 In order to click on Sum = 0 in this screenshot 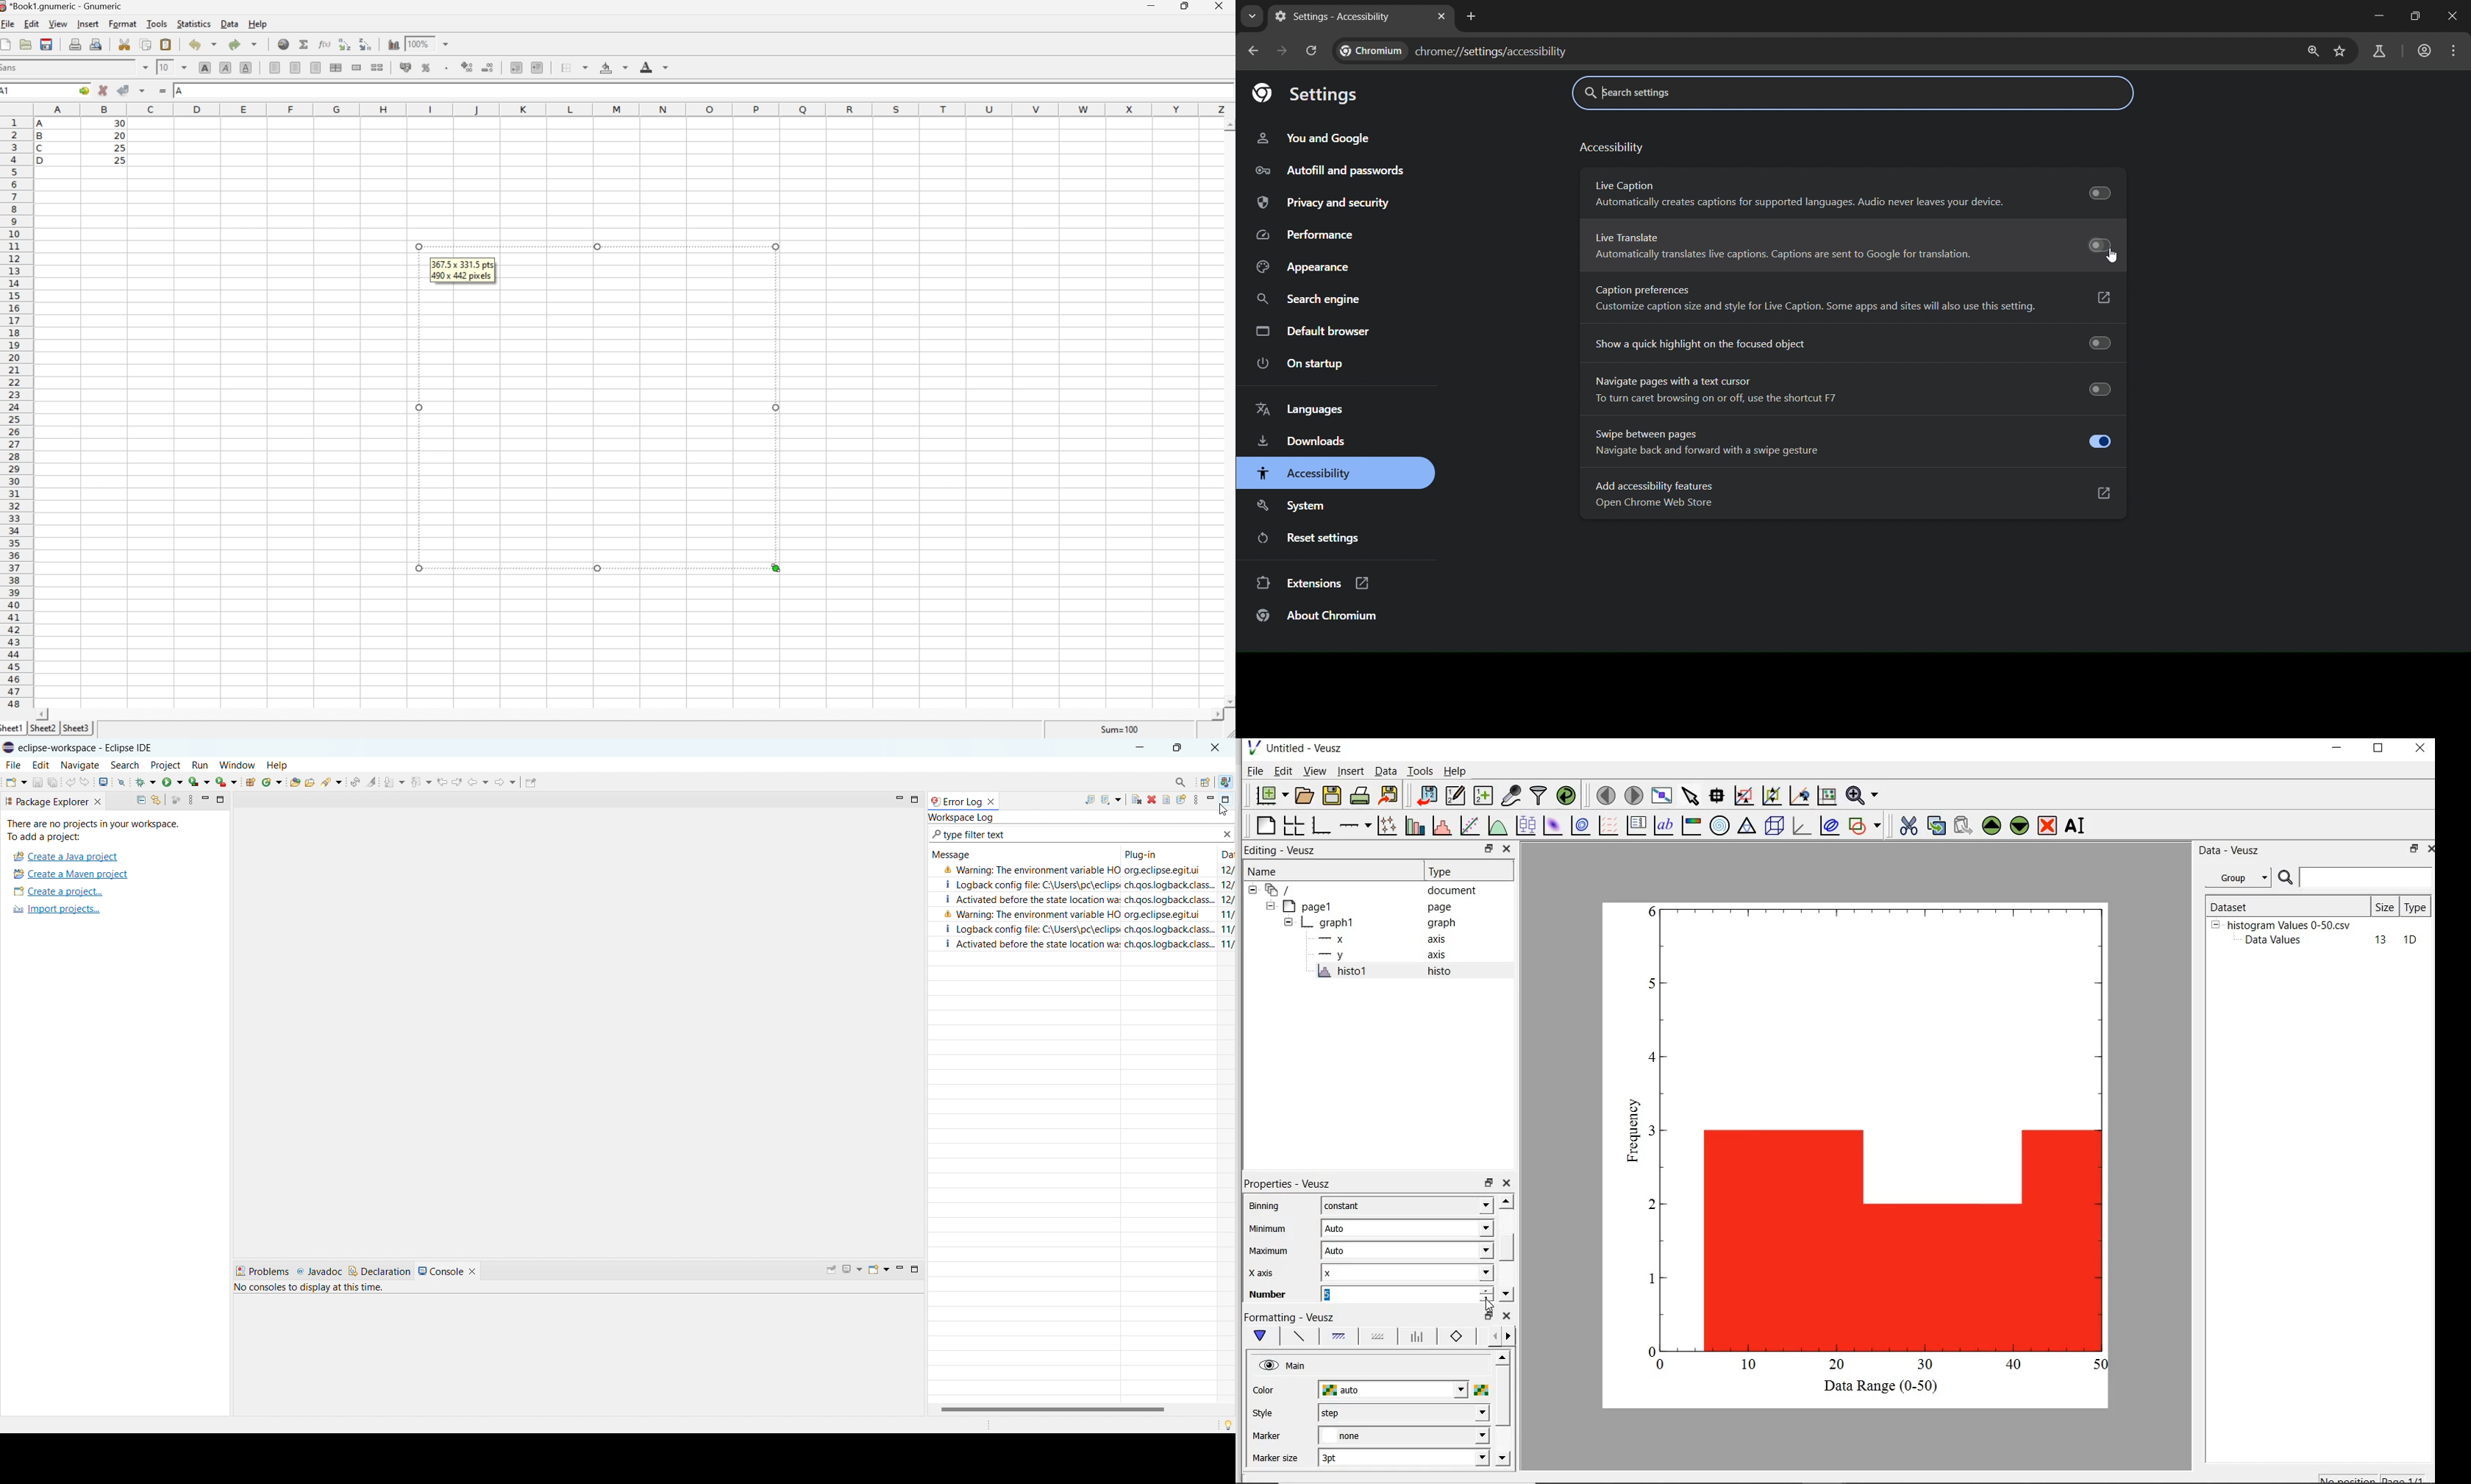, I will do `click(1118, 730)`.